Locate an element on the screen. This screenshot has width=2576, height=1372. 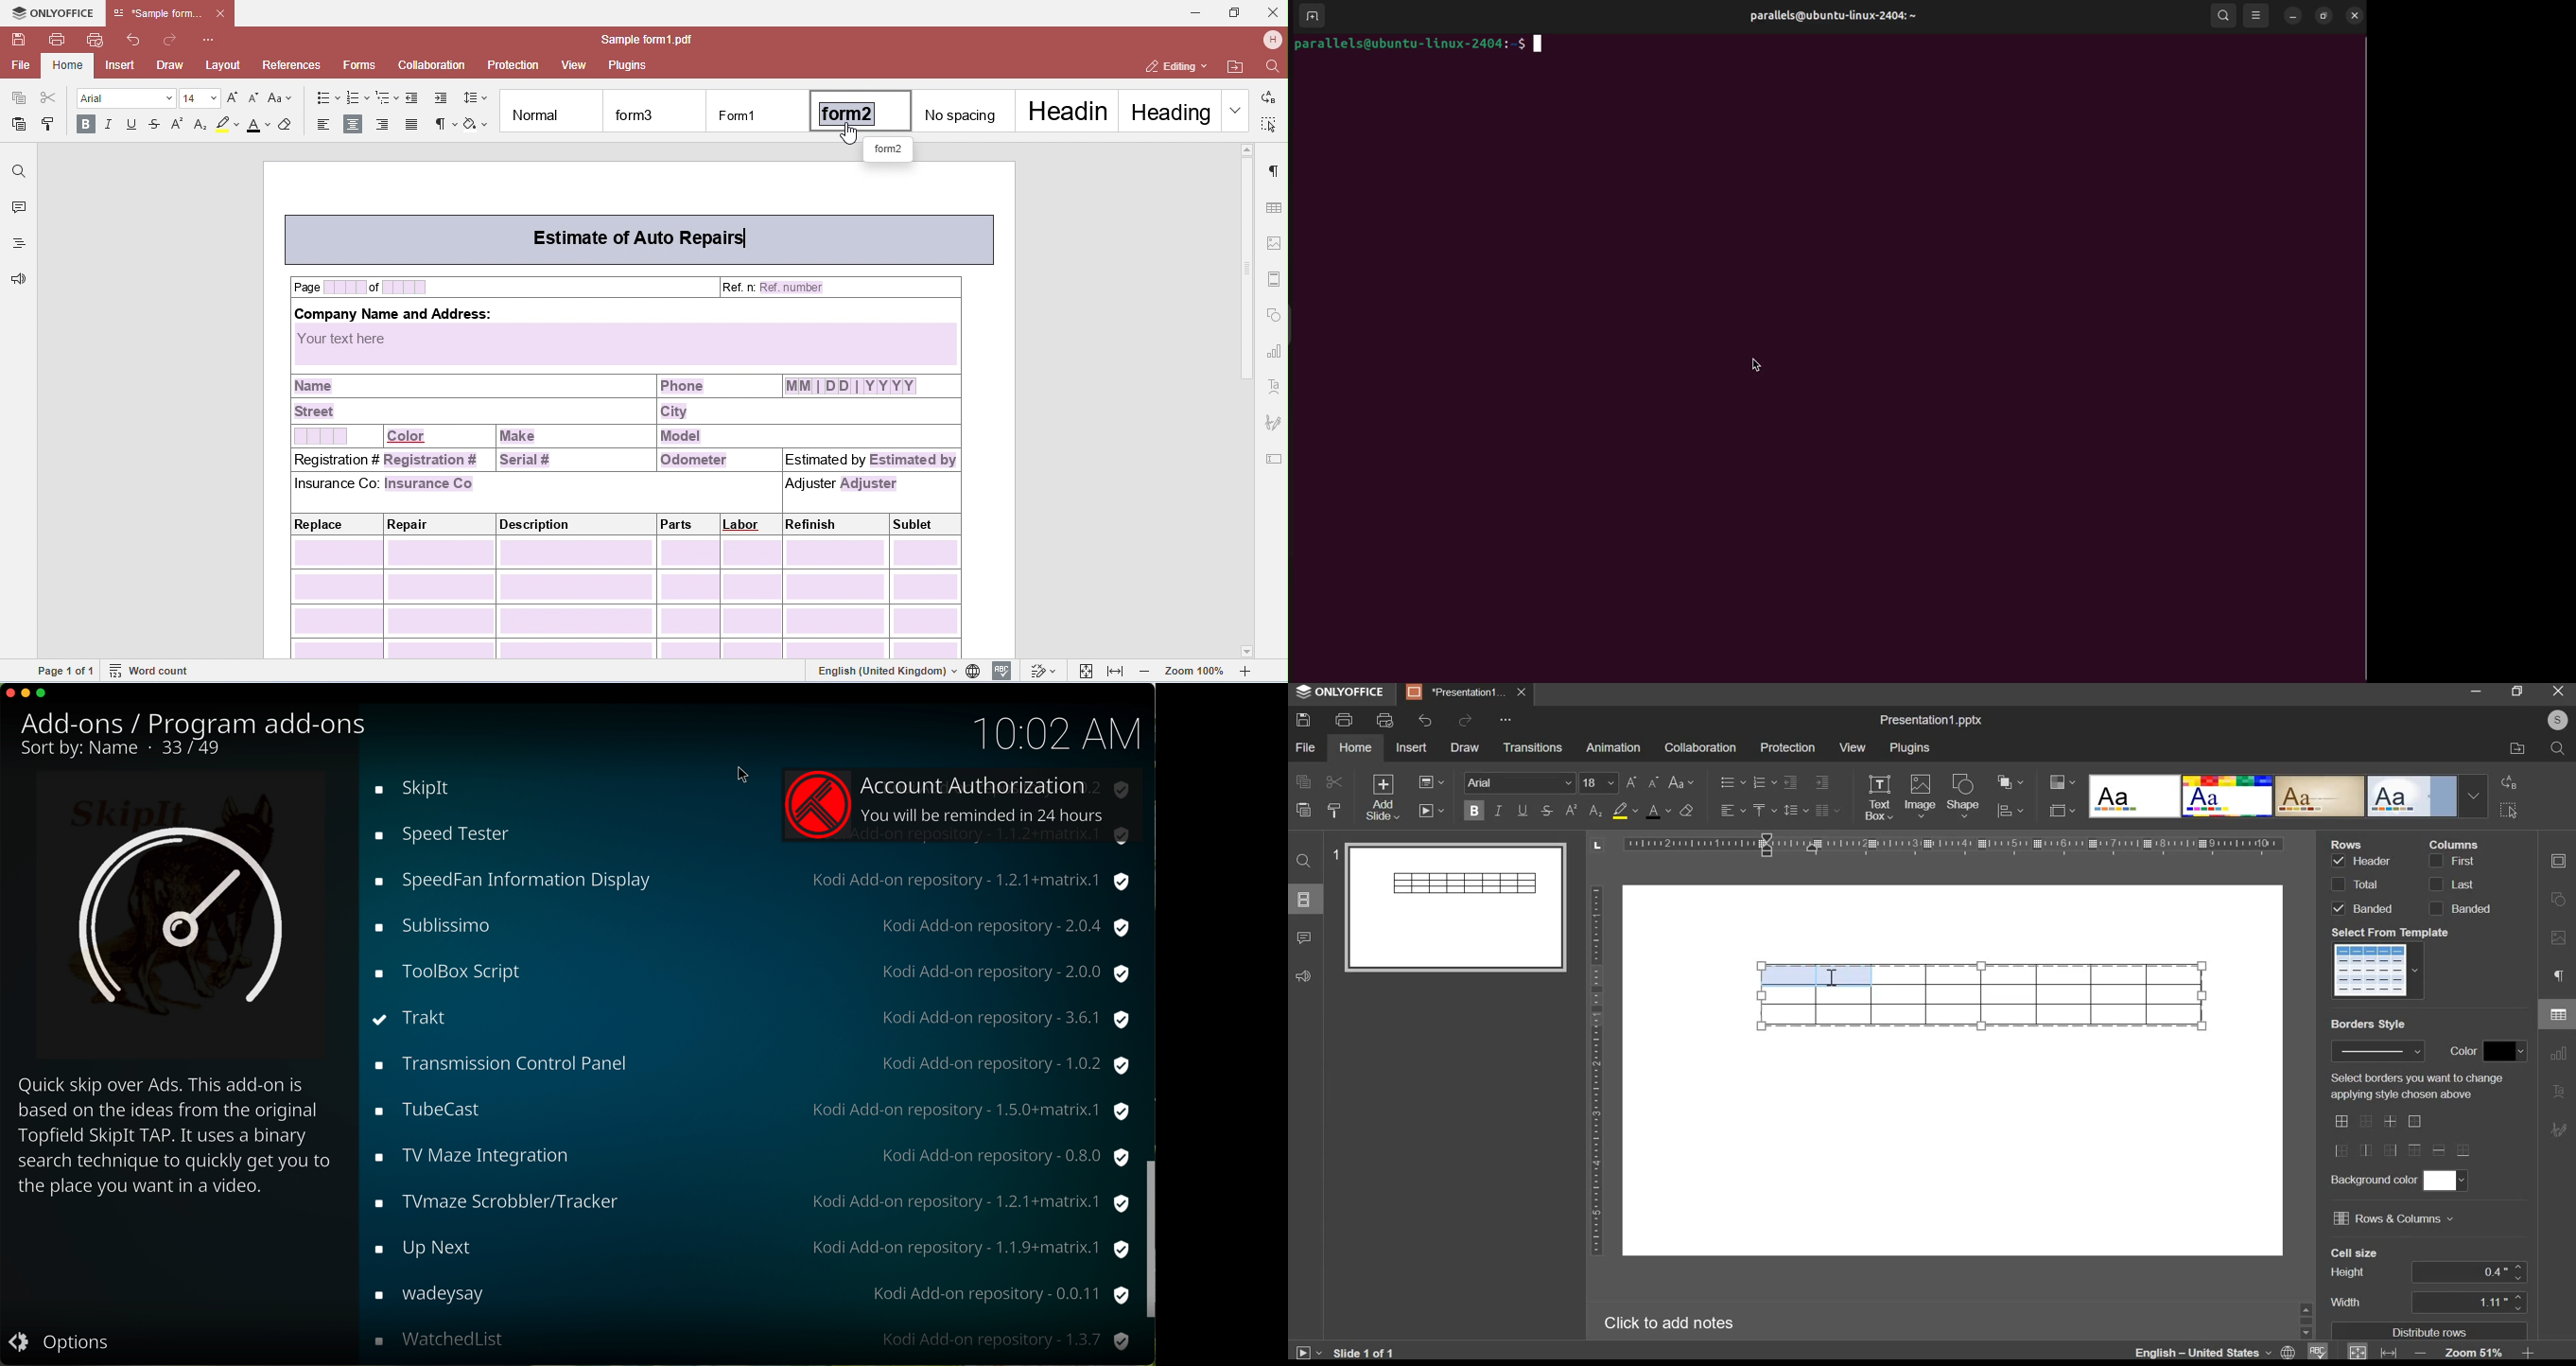
Distribute rows is located at coordinates (2432, 1332).